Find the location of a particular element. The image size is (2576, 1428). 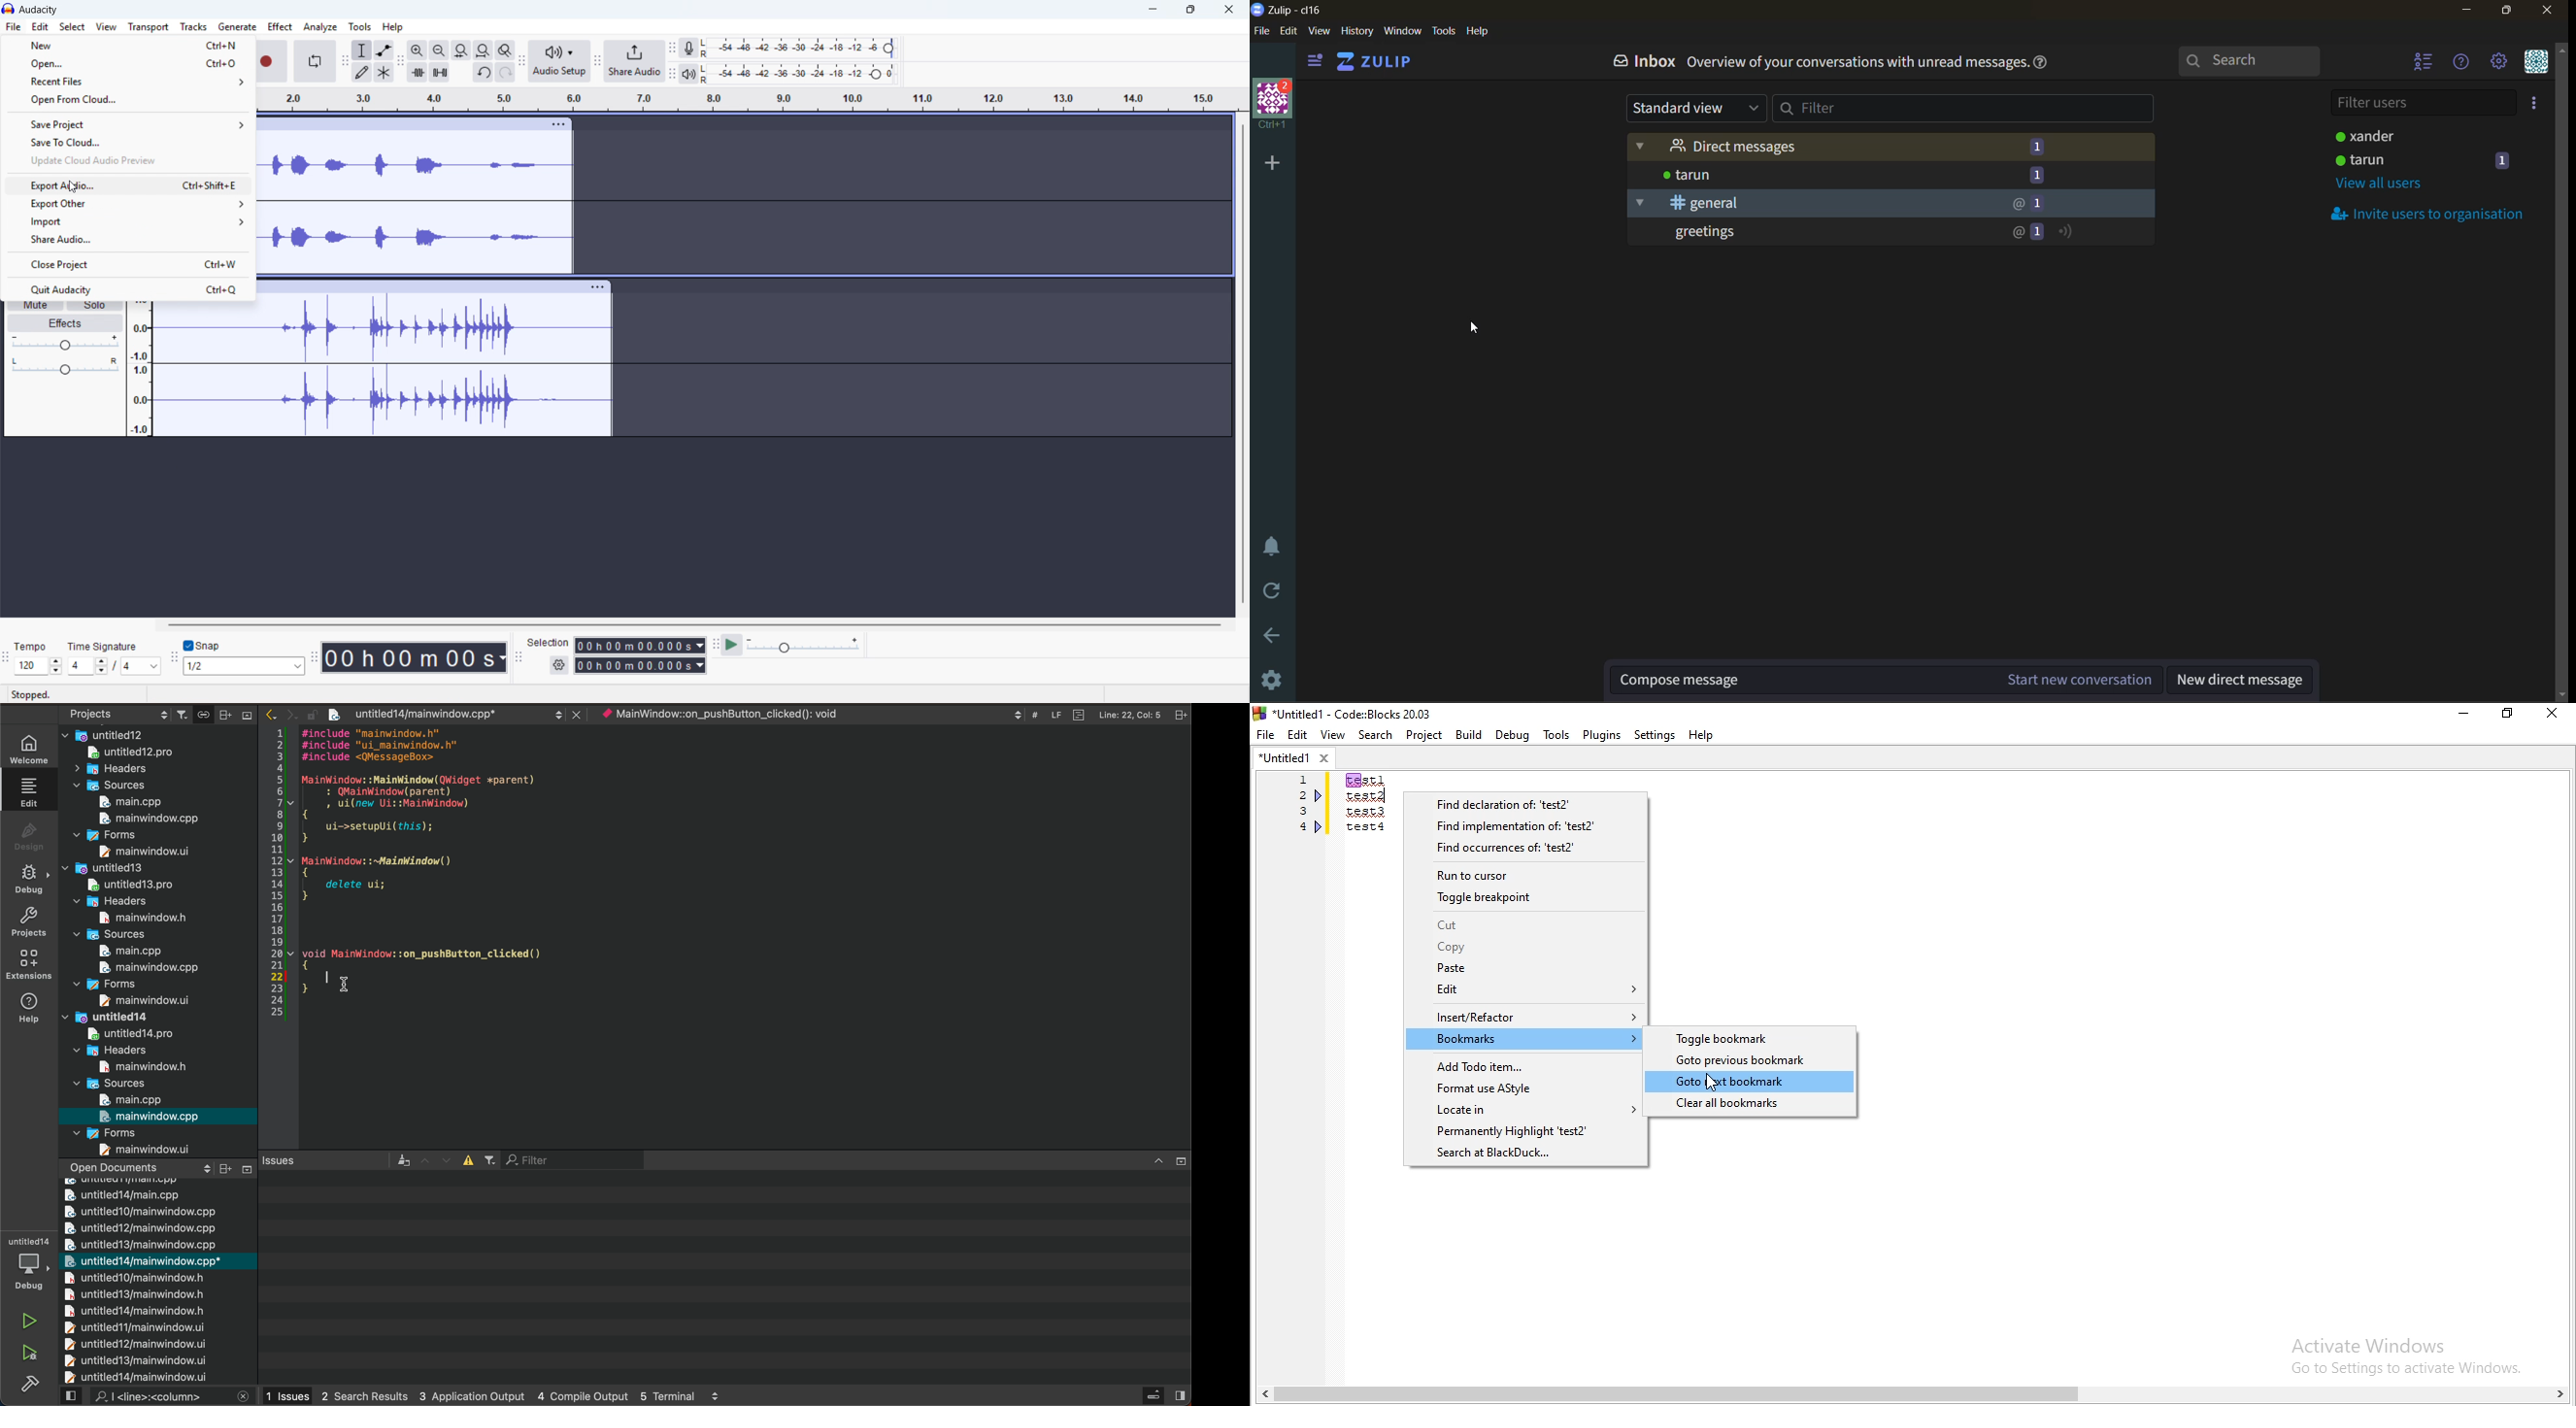

Undo  is located at coordinates (484, 72).